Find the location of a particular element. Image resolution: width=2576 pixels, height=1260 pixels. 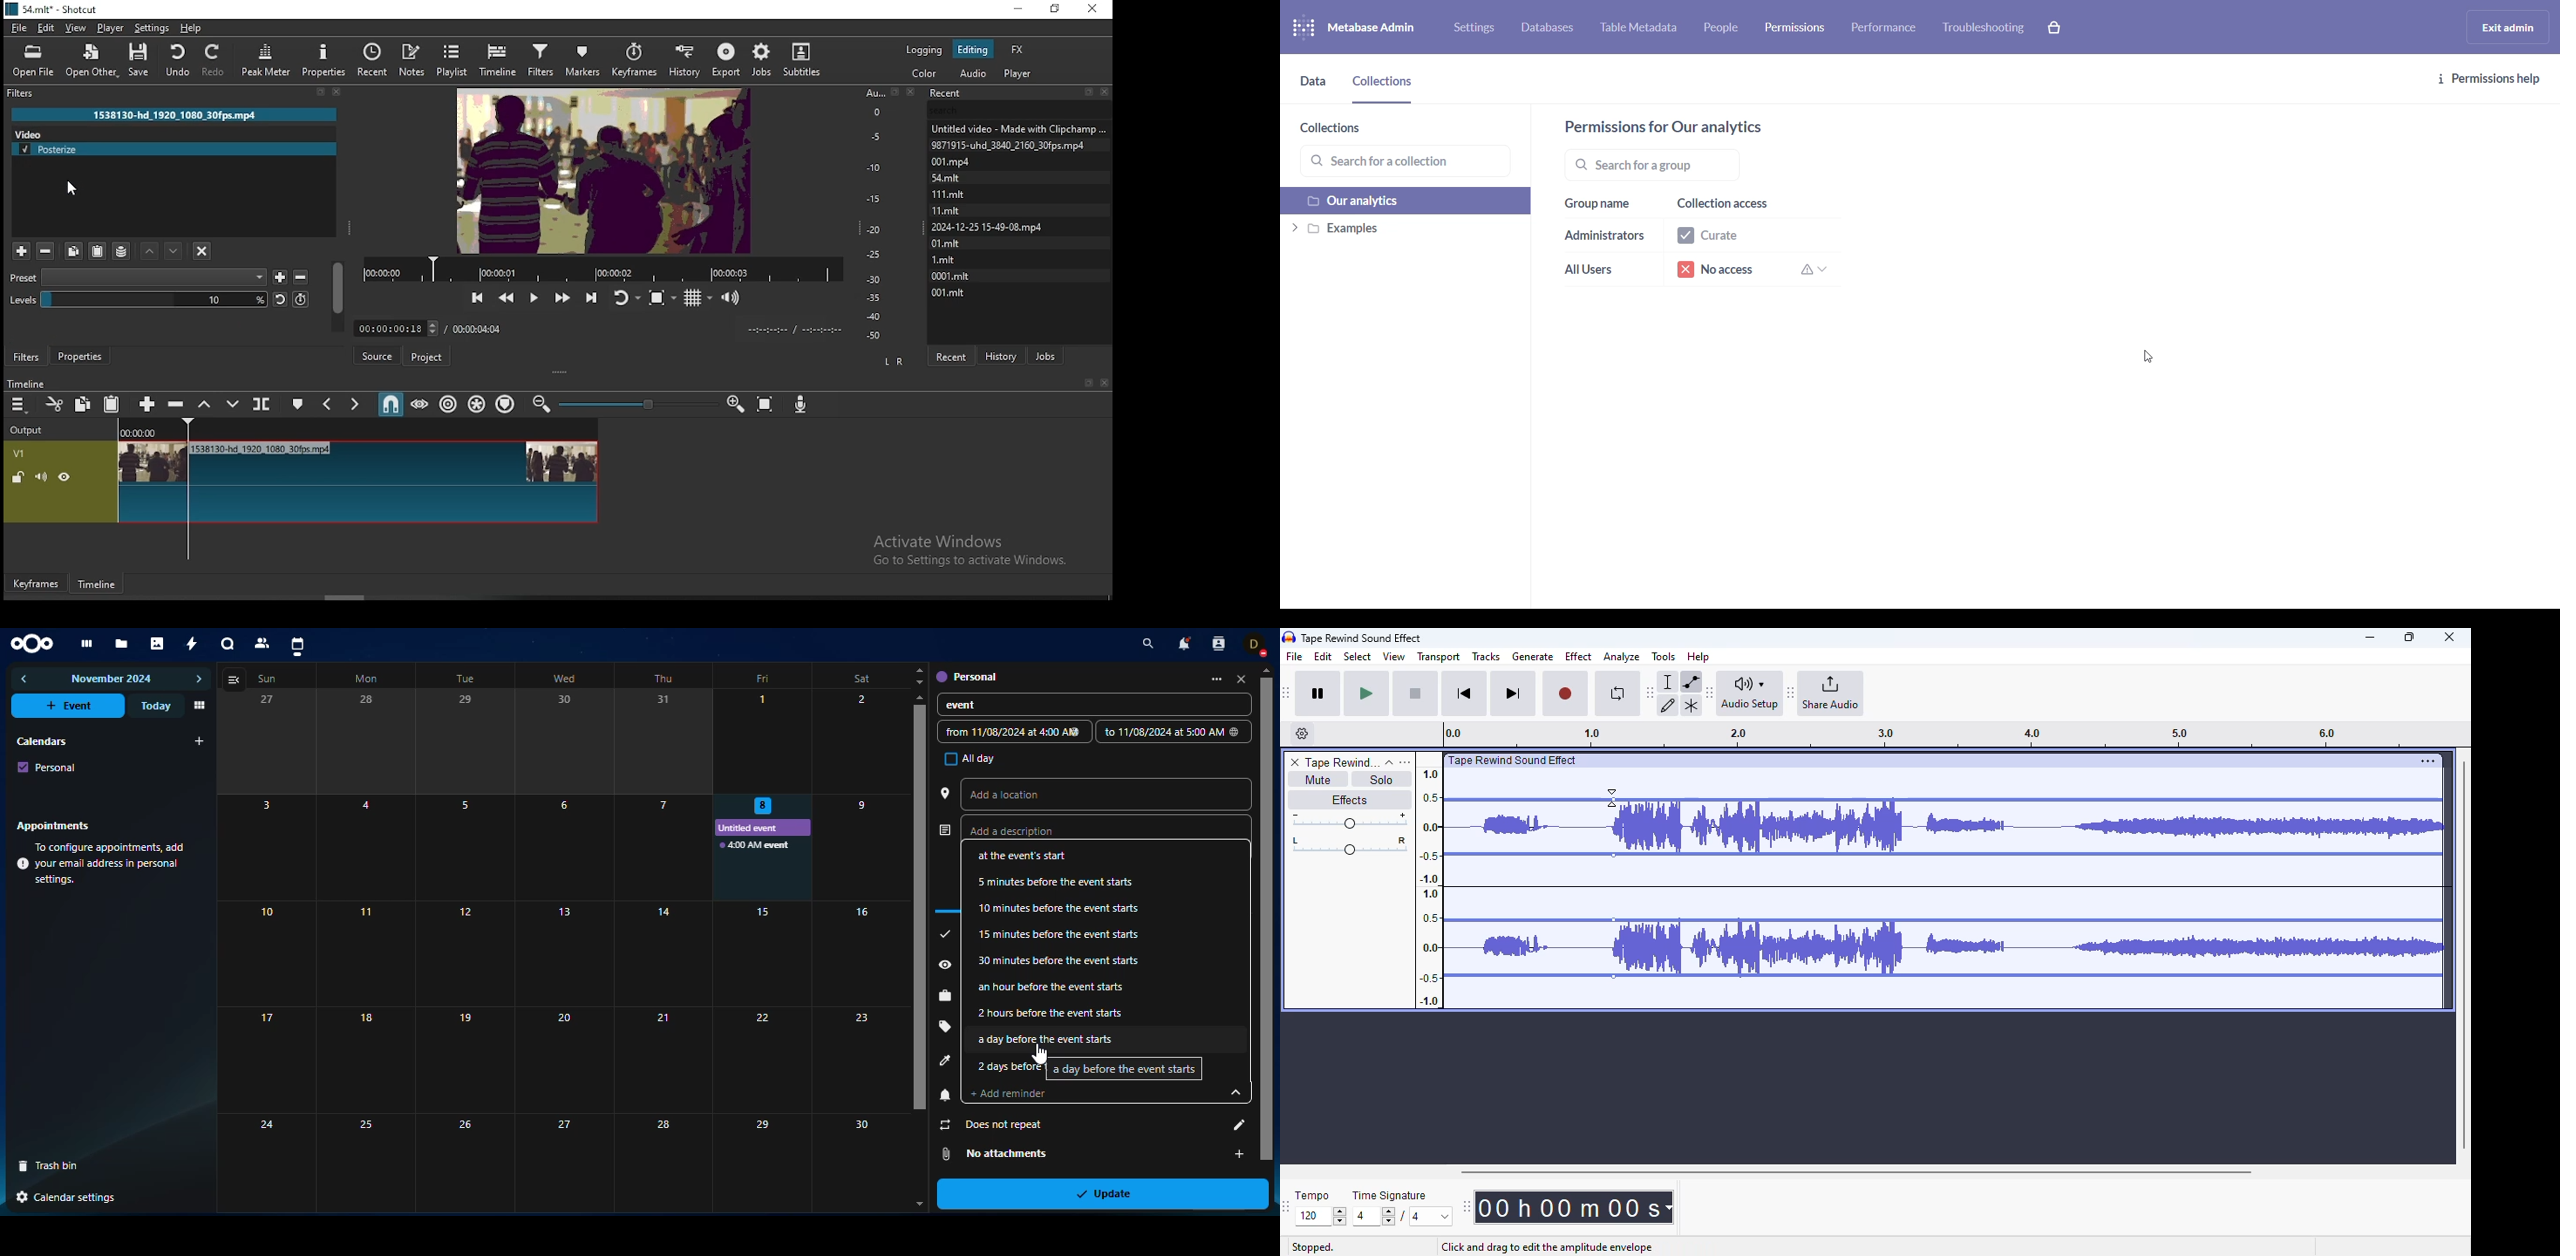

draw tool is located at coordinates (1669, 705).